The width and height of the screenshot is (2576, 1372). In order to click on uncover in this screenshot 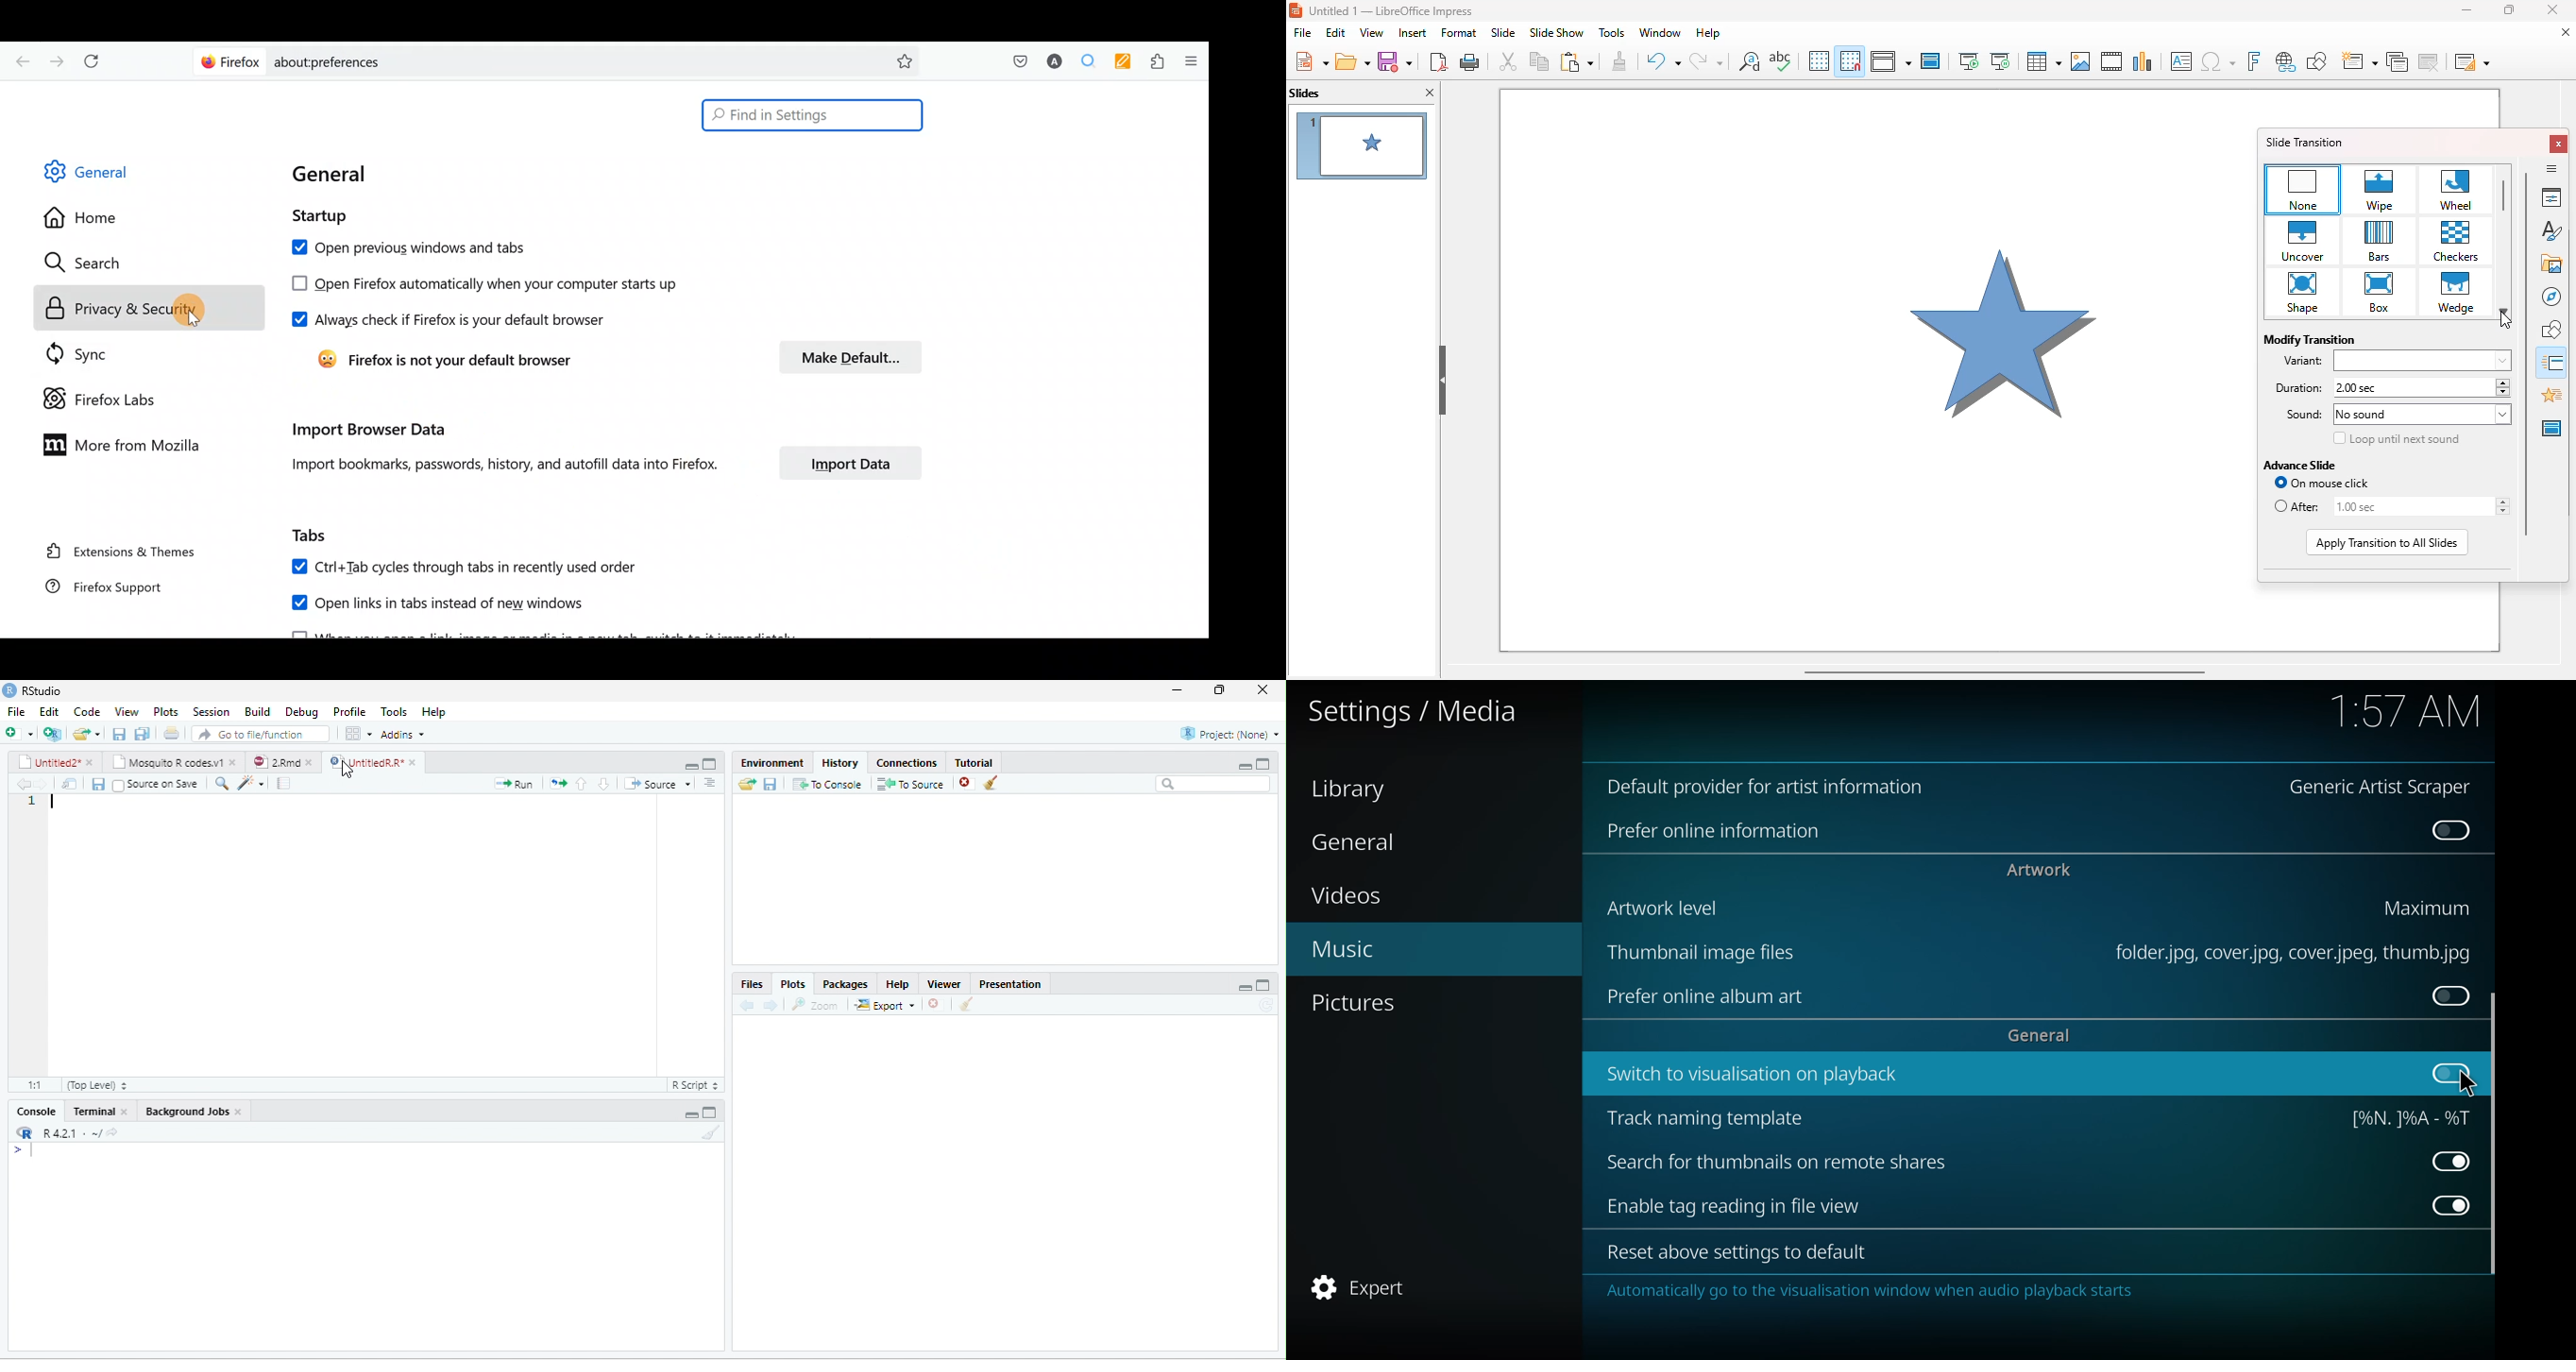, I will do `click(2303, 241)`.